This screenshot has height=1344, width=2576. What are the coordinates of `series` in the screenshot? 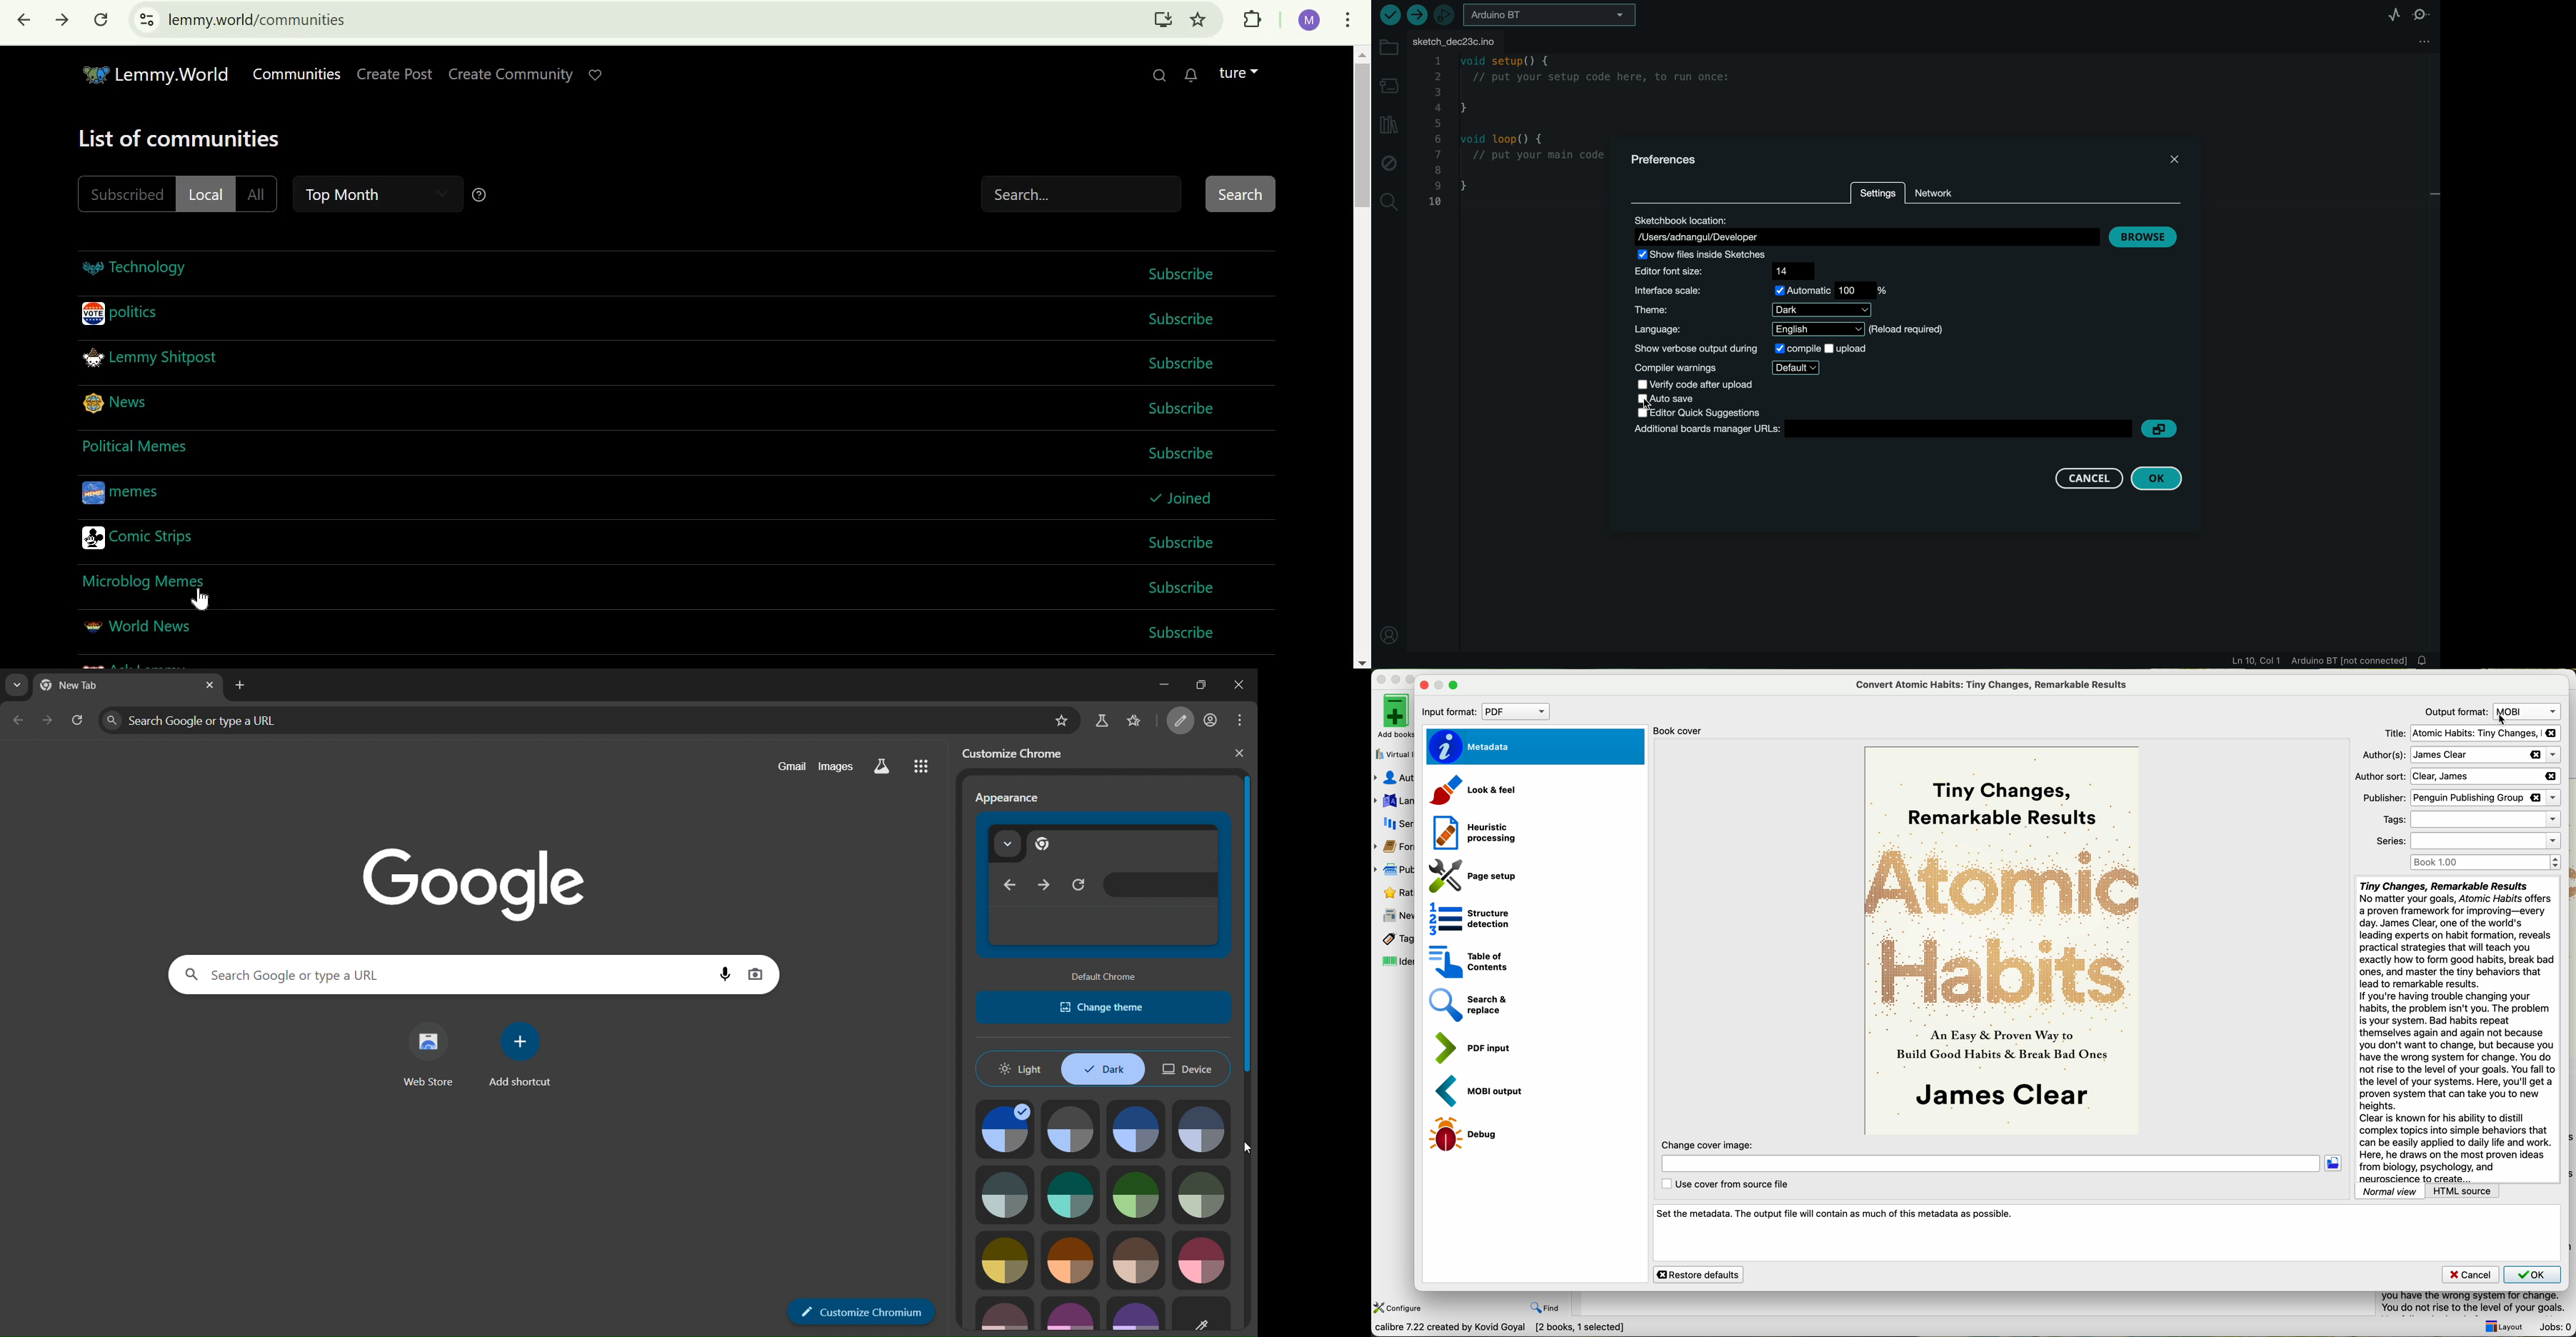 It's located at (1394, 823).